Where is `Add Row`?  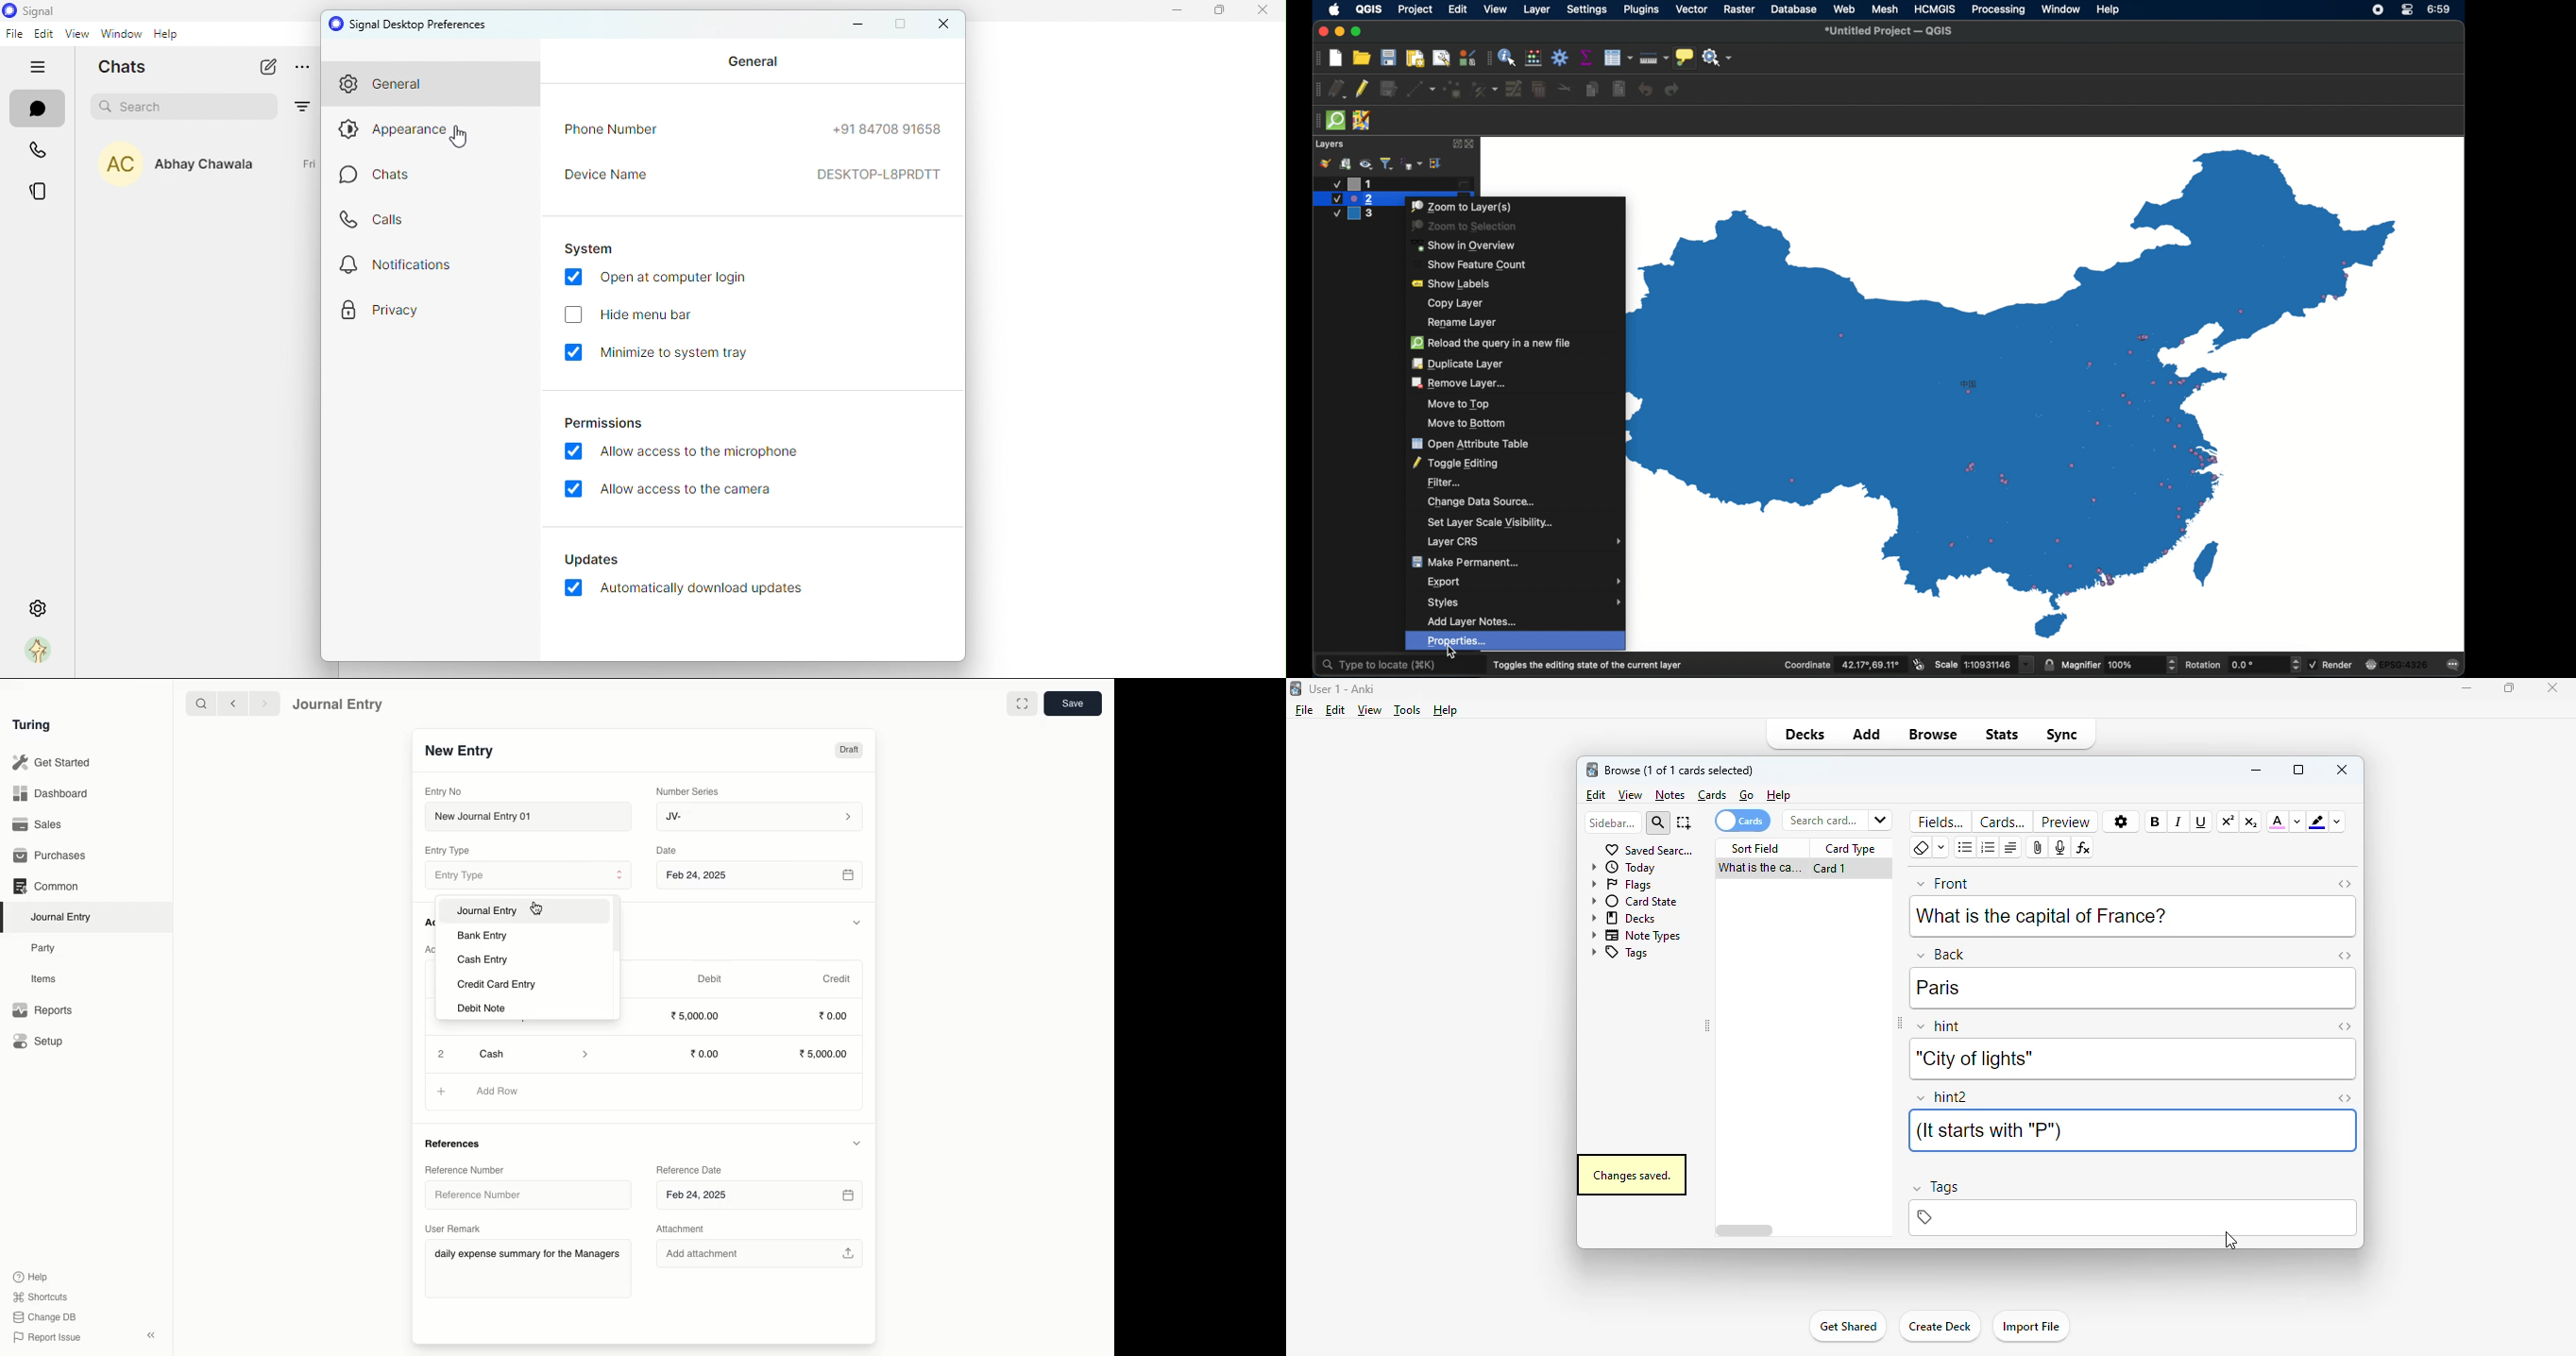 Add Row is located at coordinates (498, 1091).